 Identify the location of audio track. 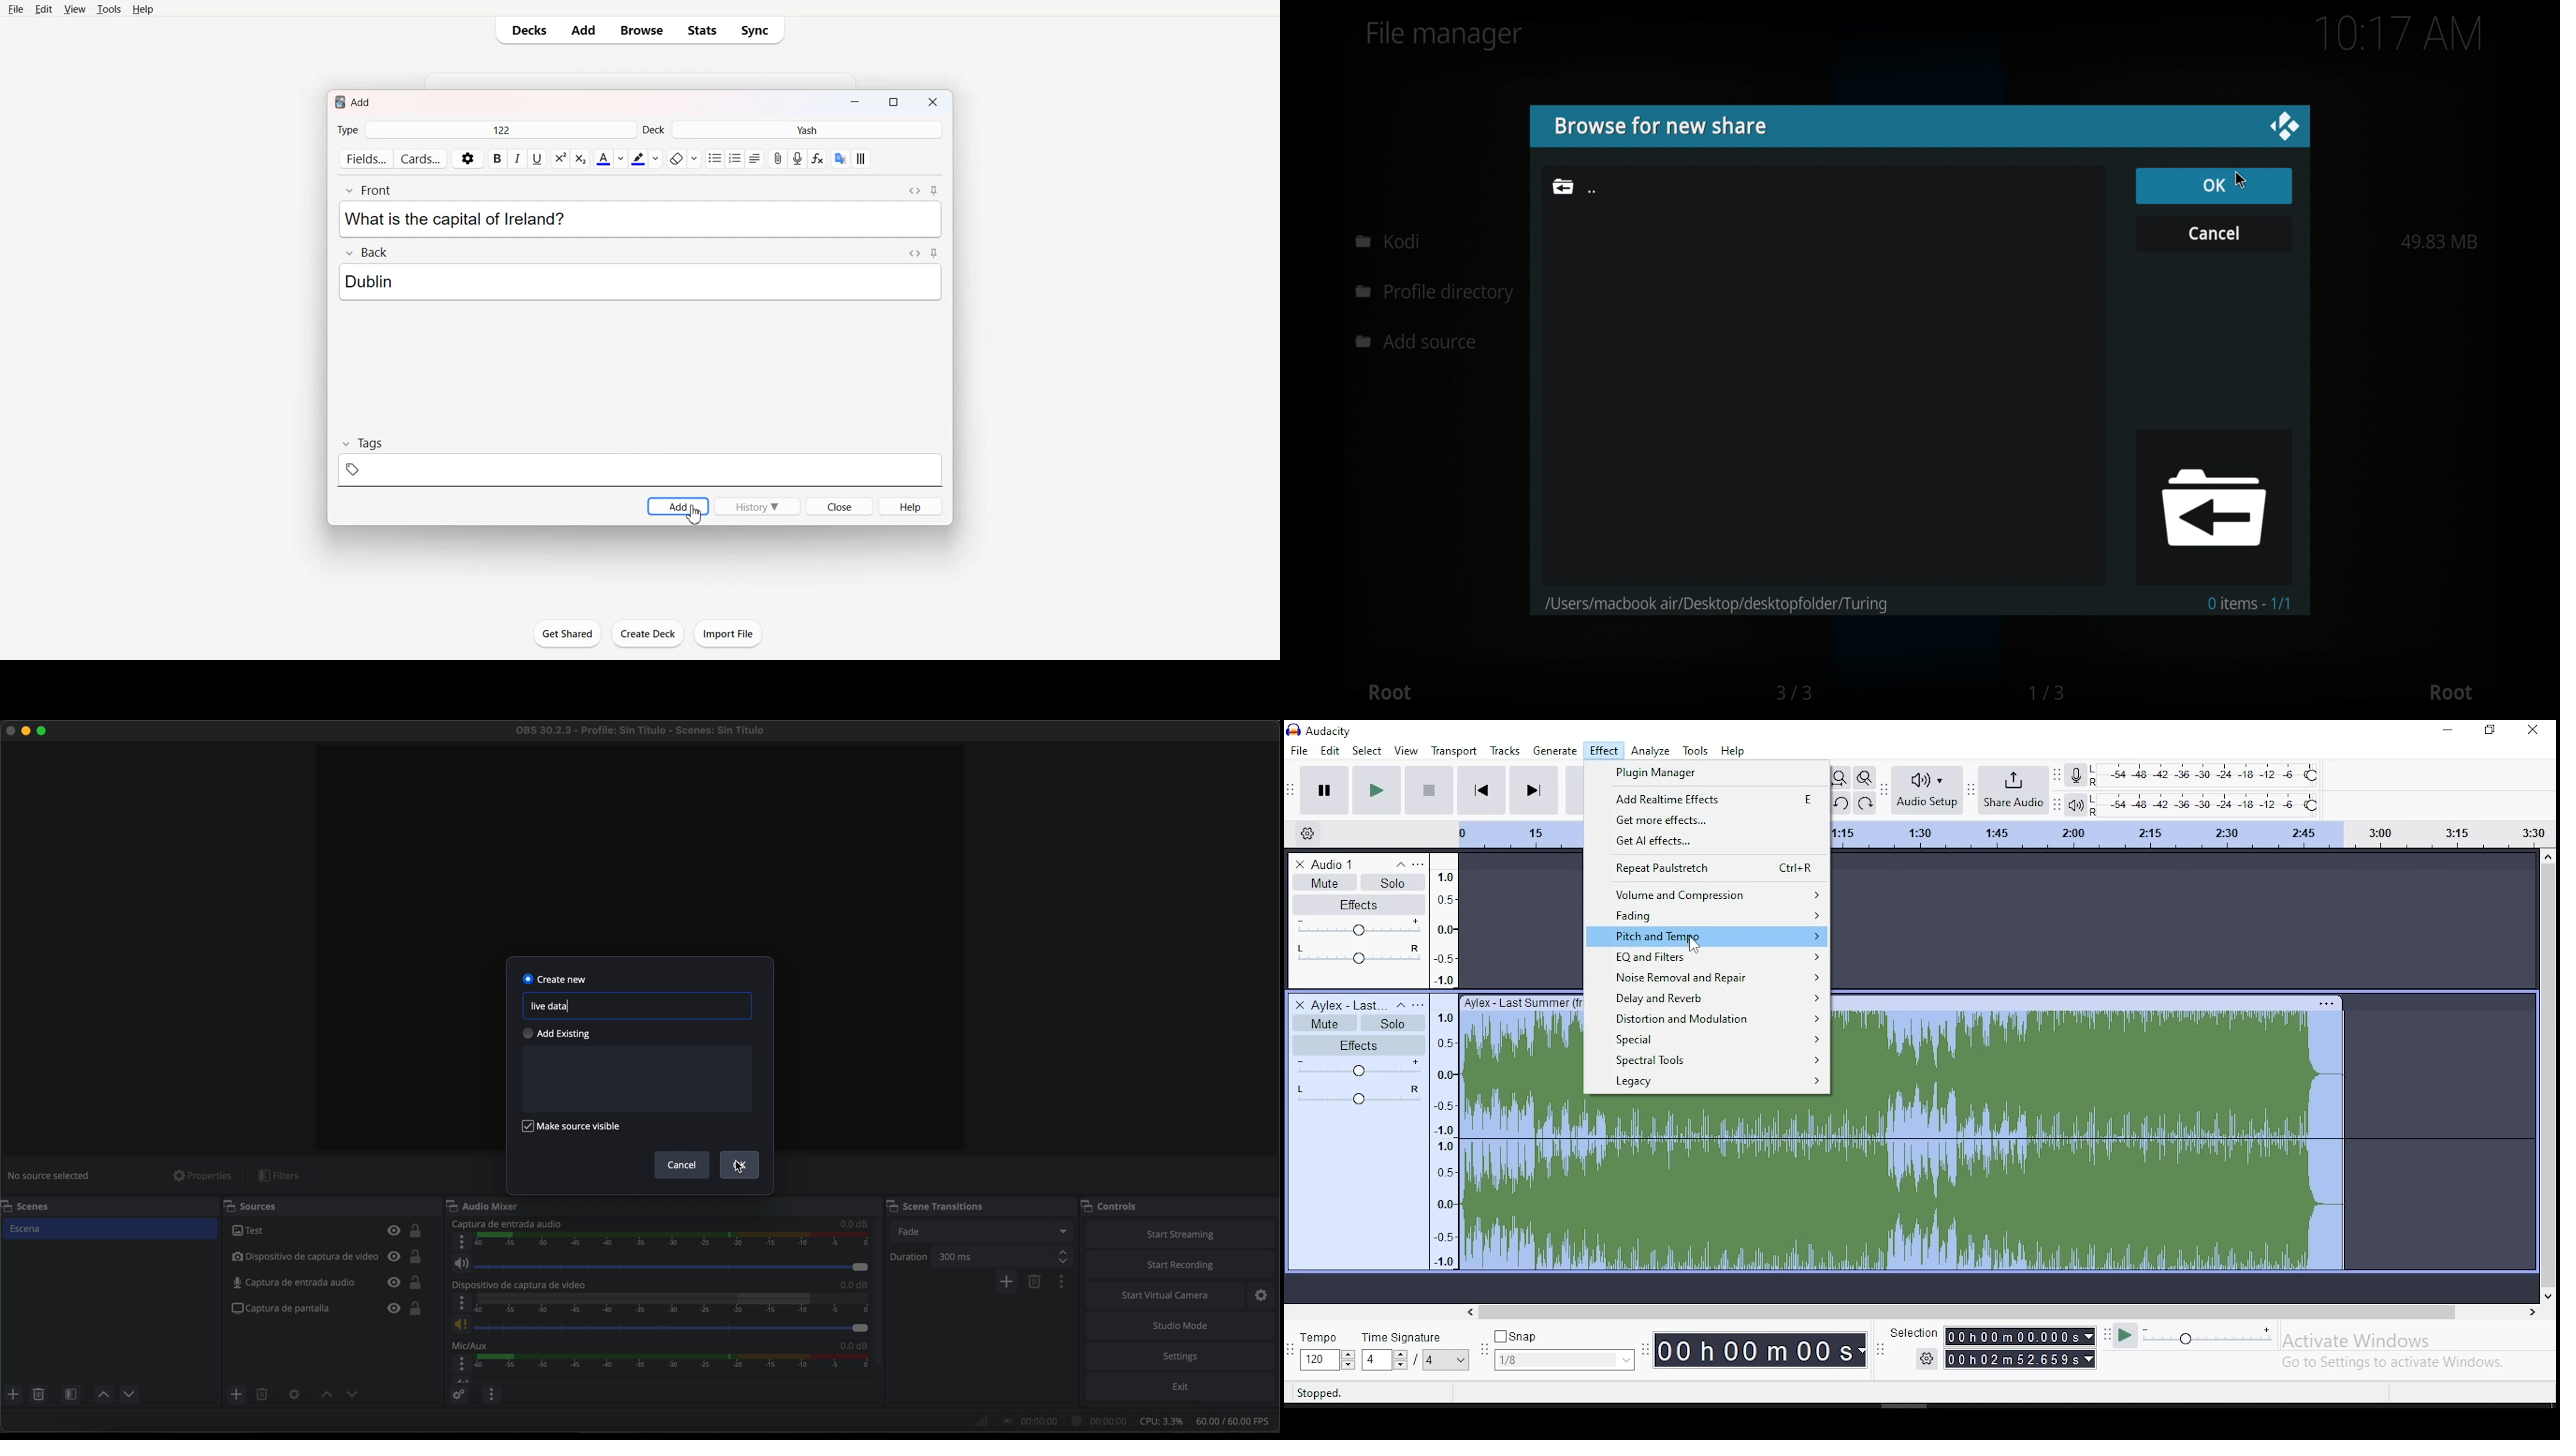
(1522, 1131).